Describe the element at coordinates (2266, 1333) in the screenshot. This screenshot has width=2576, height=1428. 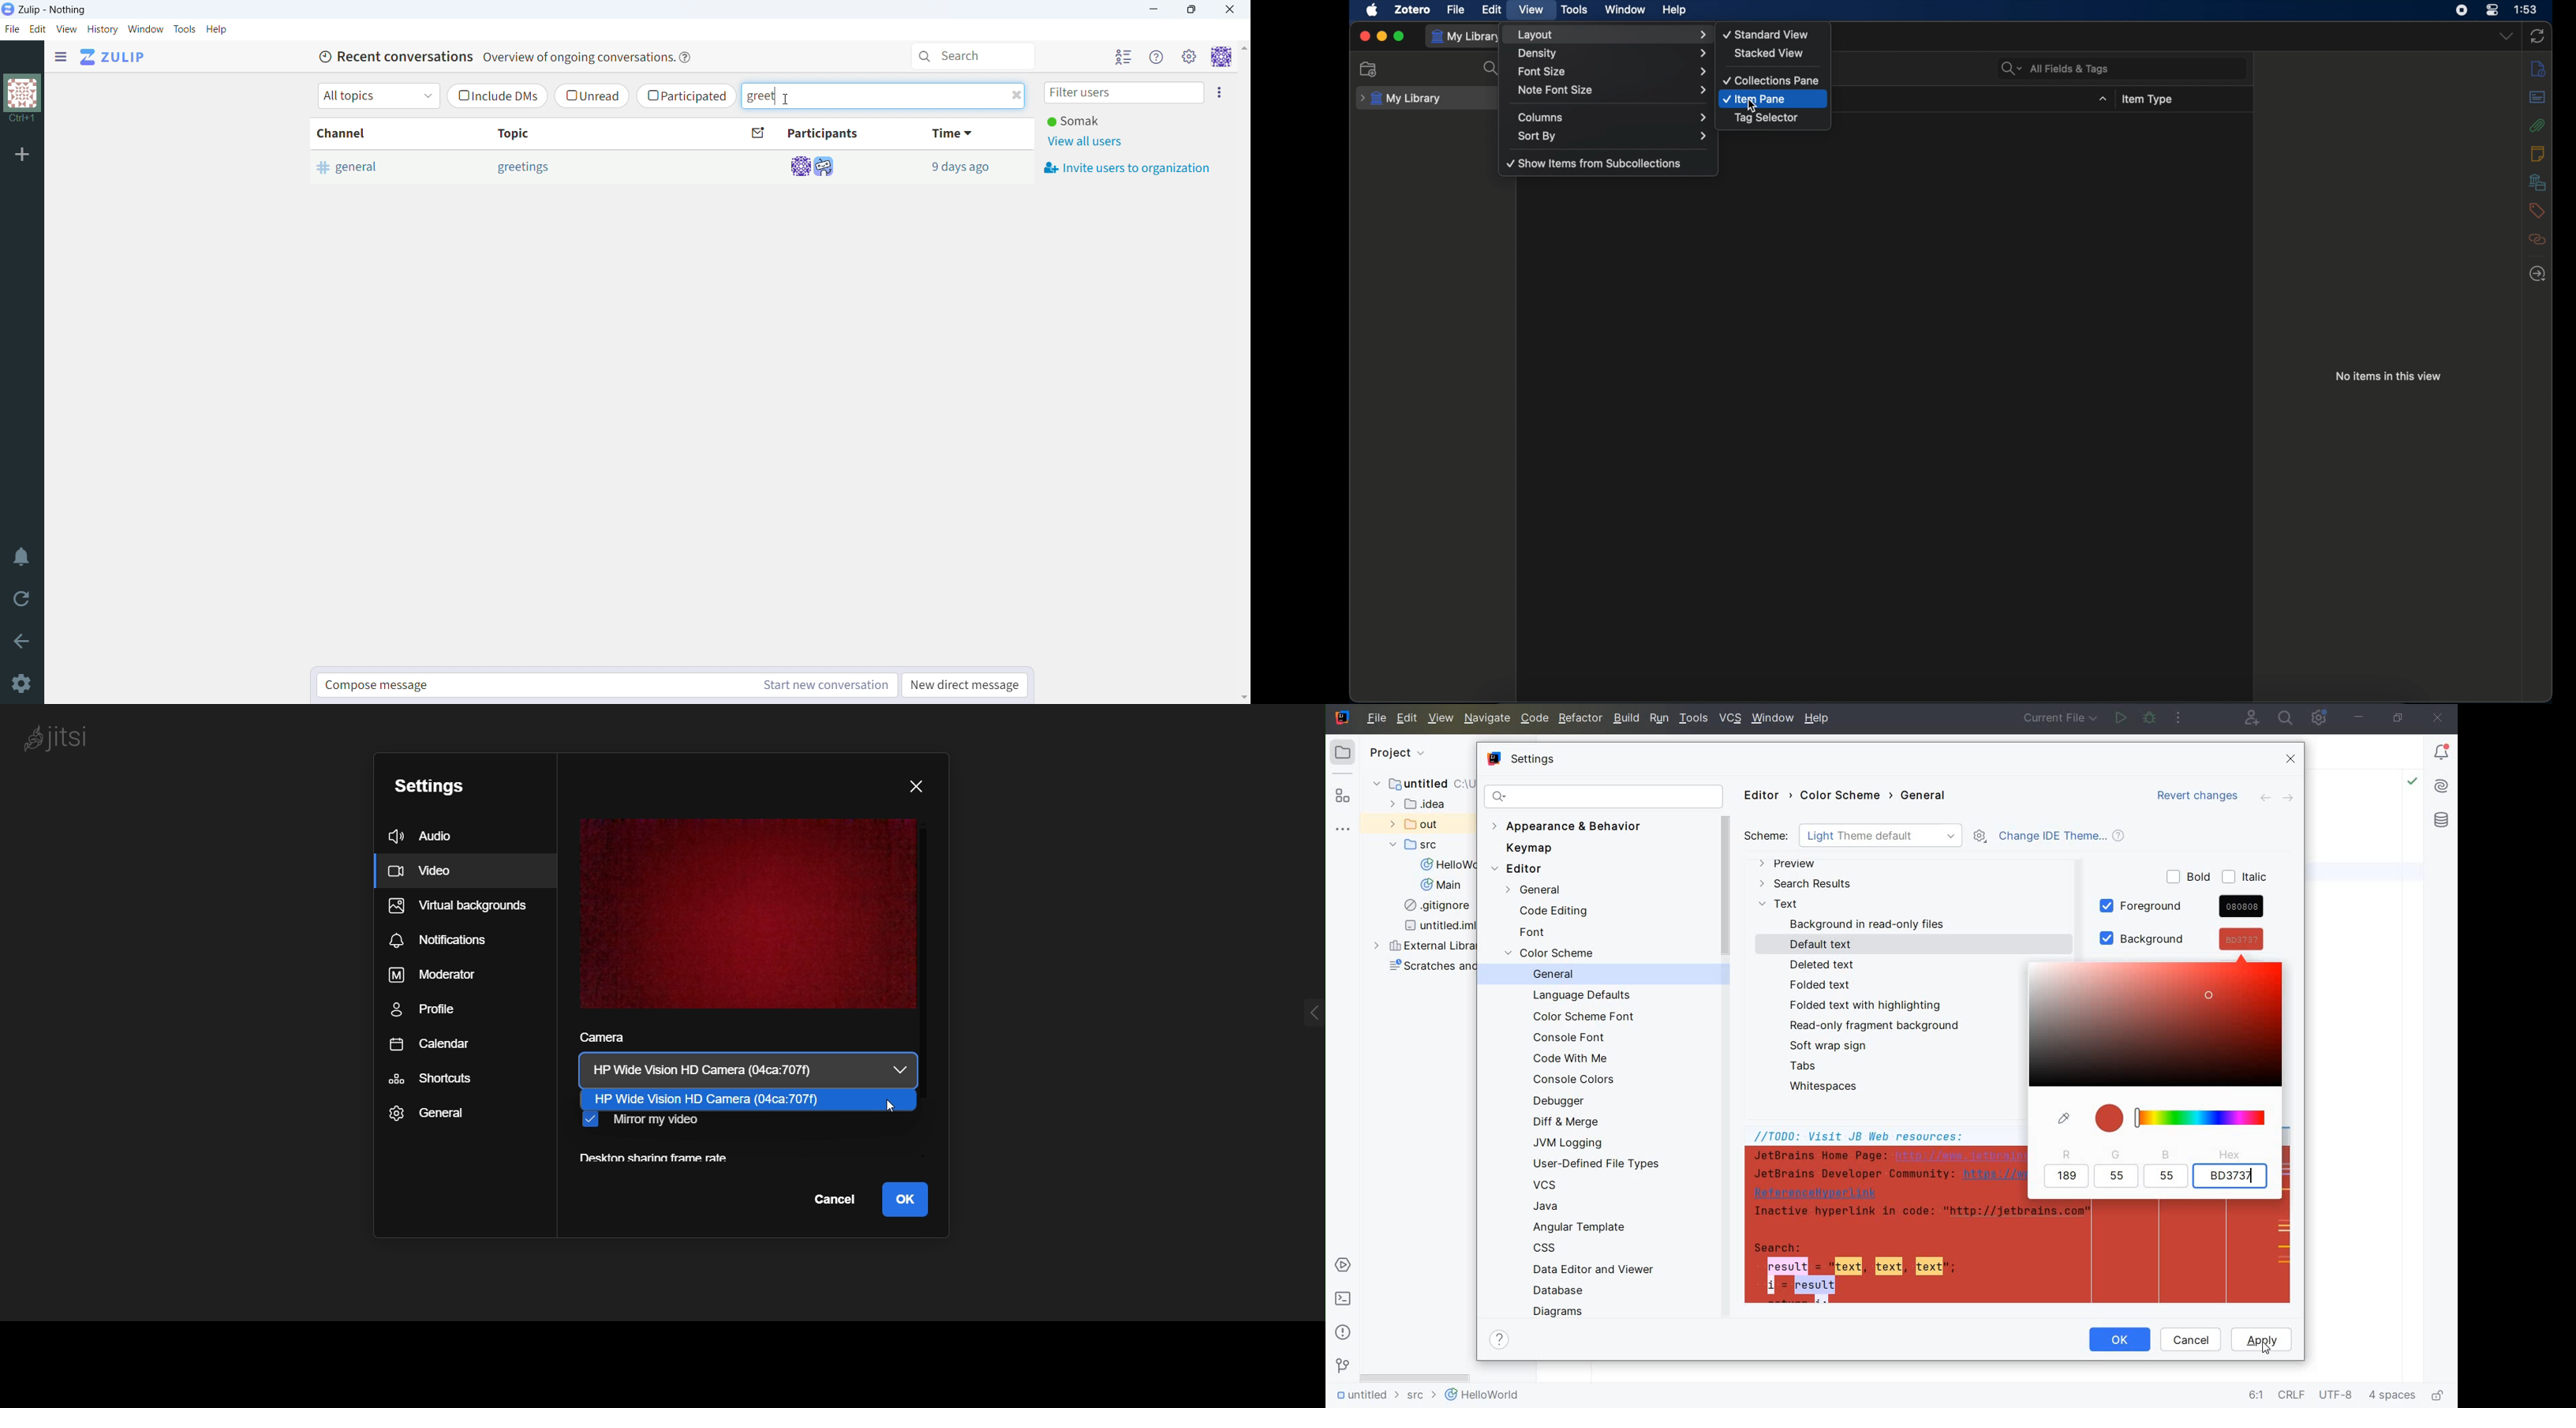
I see `APPLY` at that location.